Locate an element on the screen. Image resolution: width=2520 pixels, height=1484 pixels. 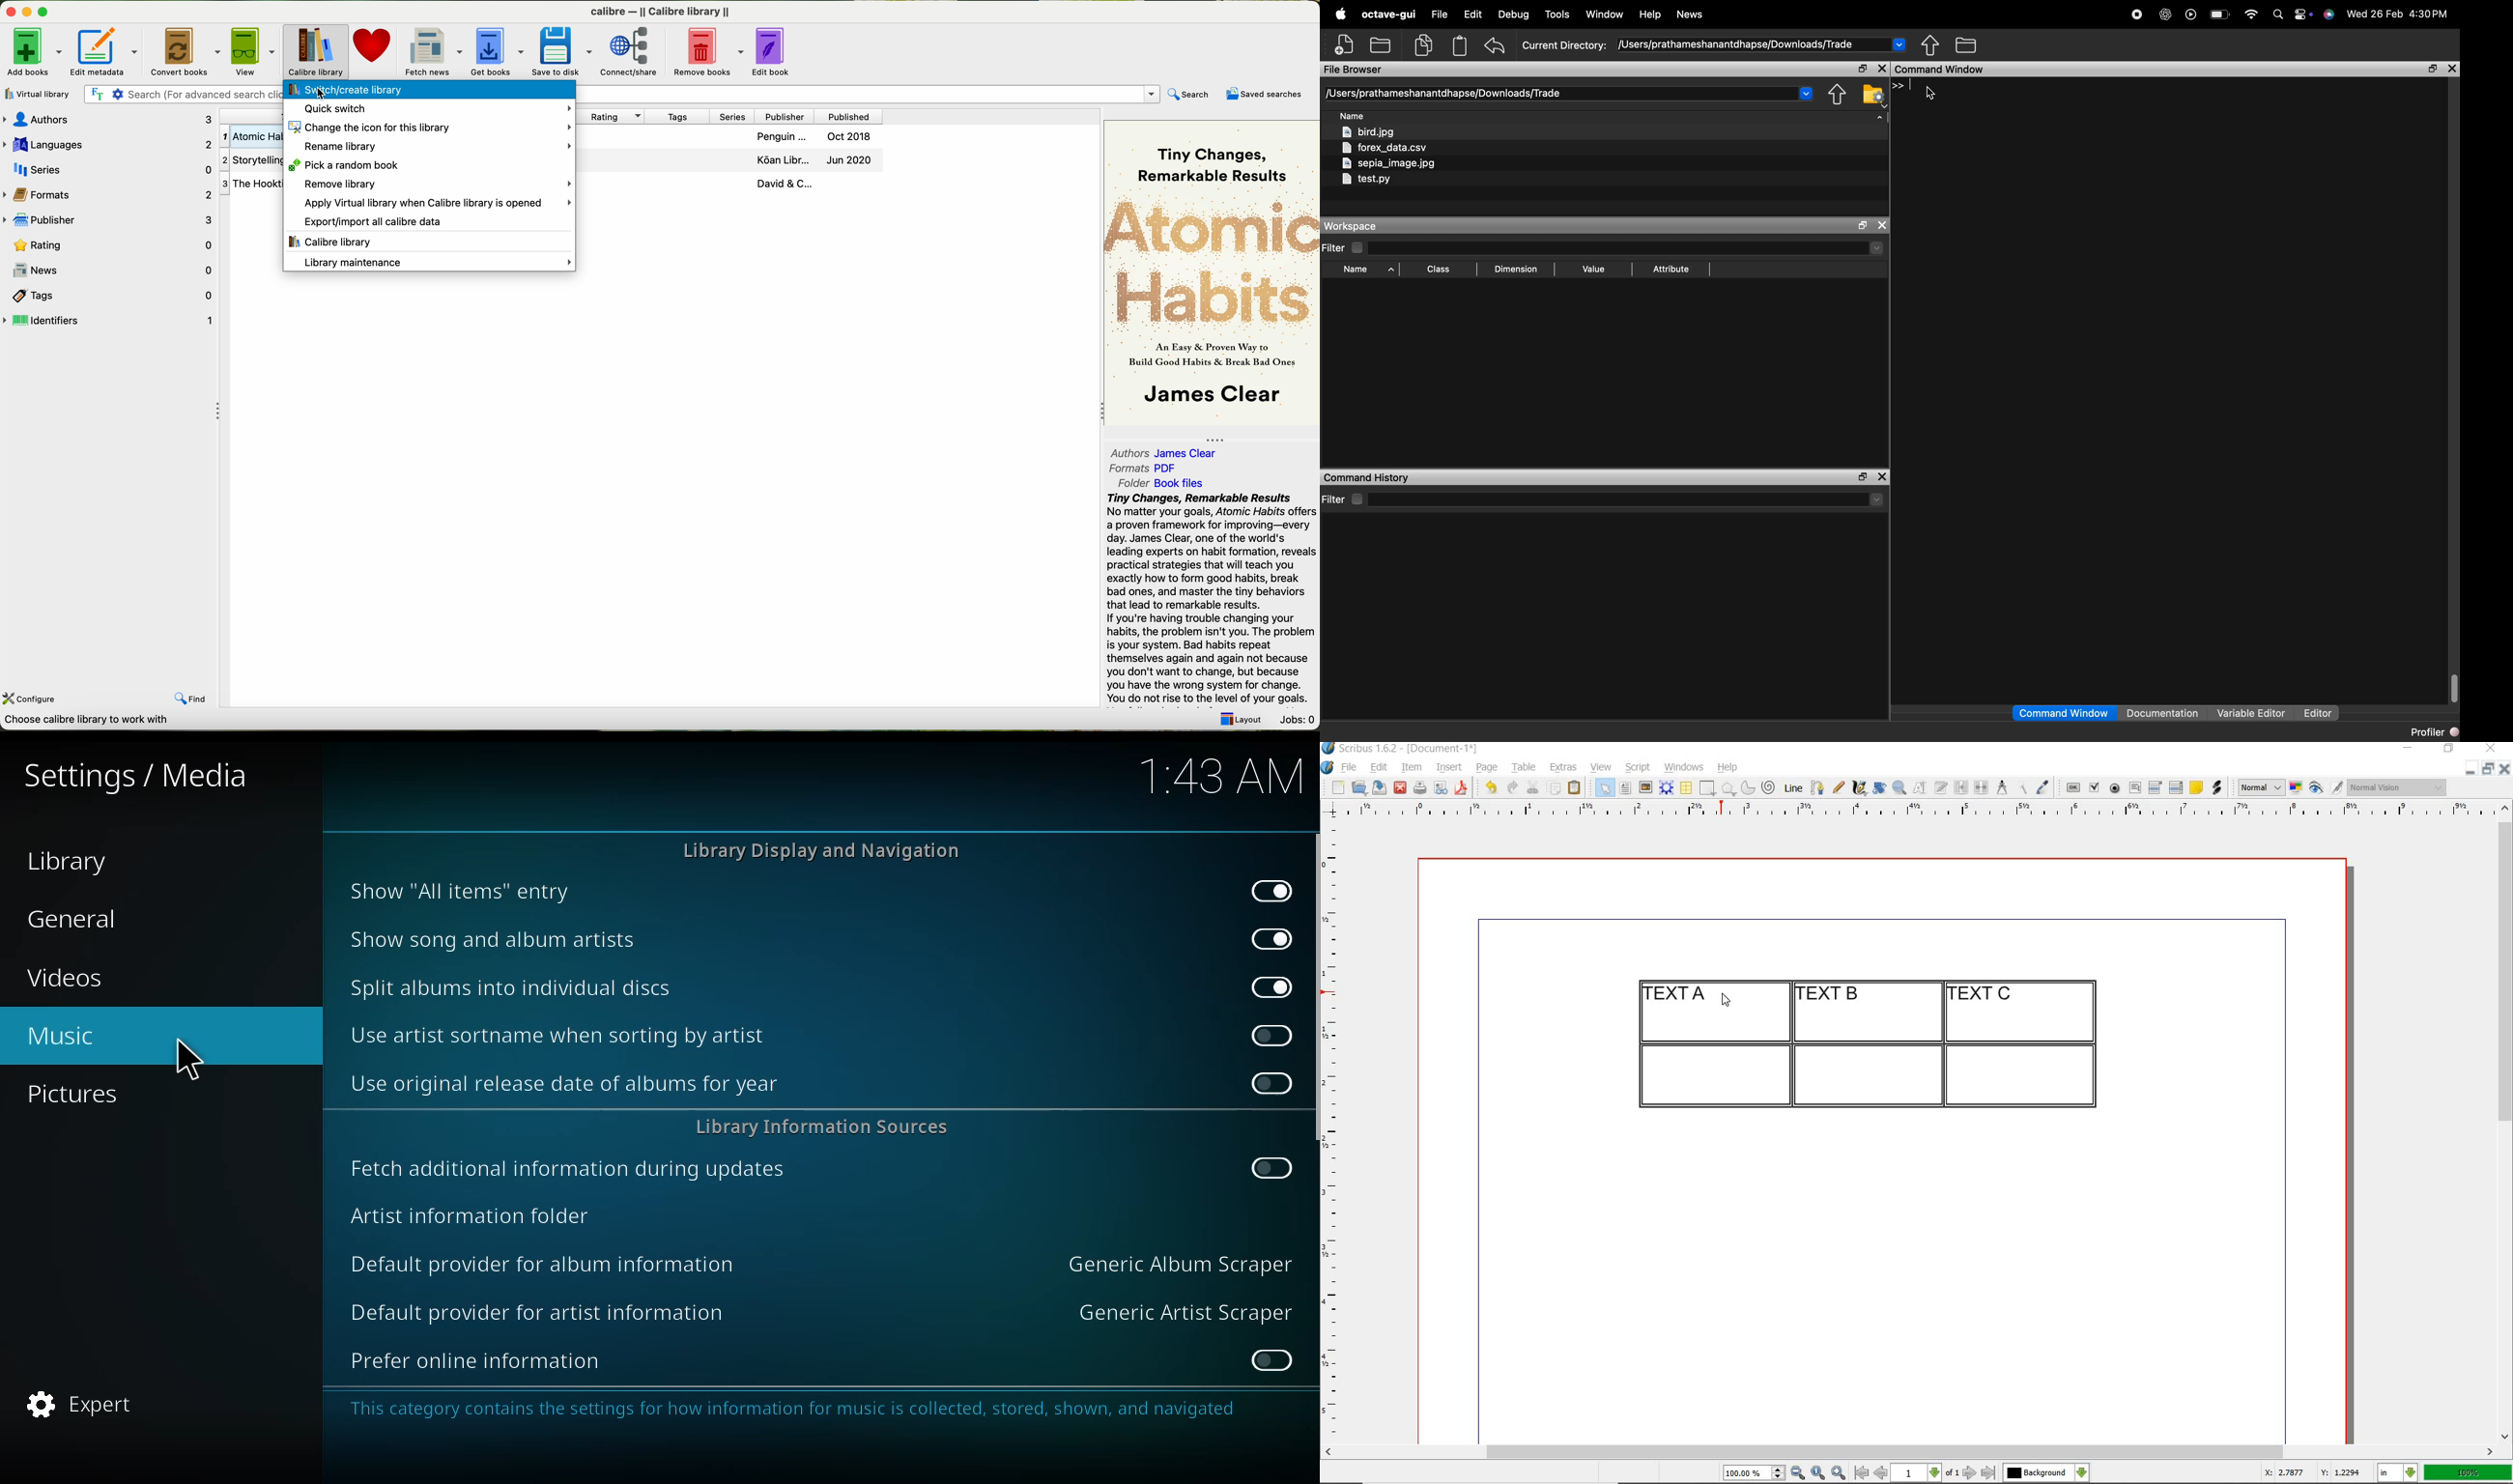
zoom in is located at coordinates (1839, 1473).